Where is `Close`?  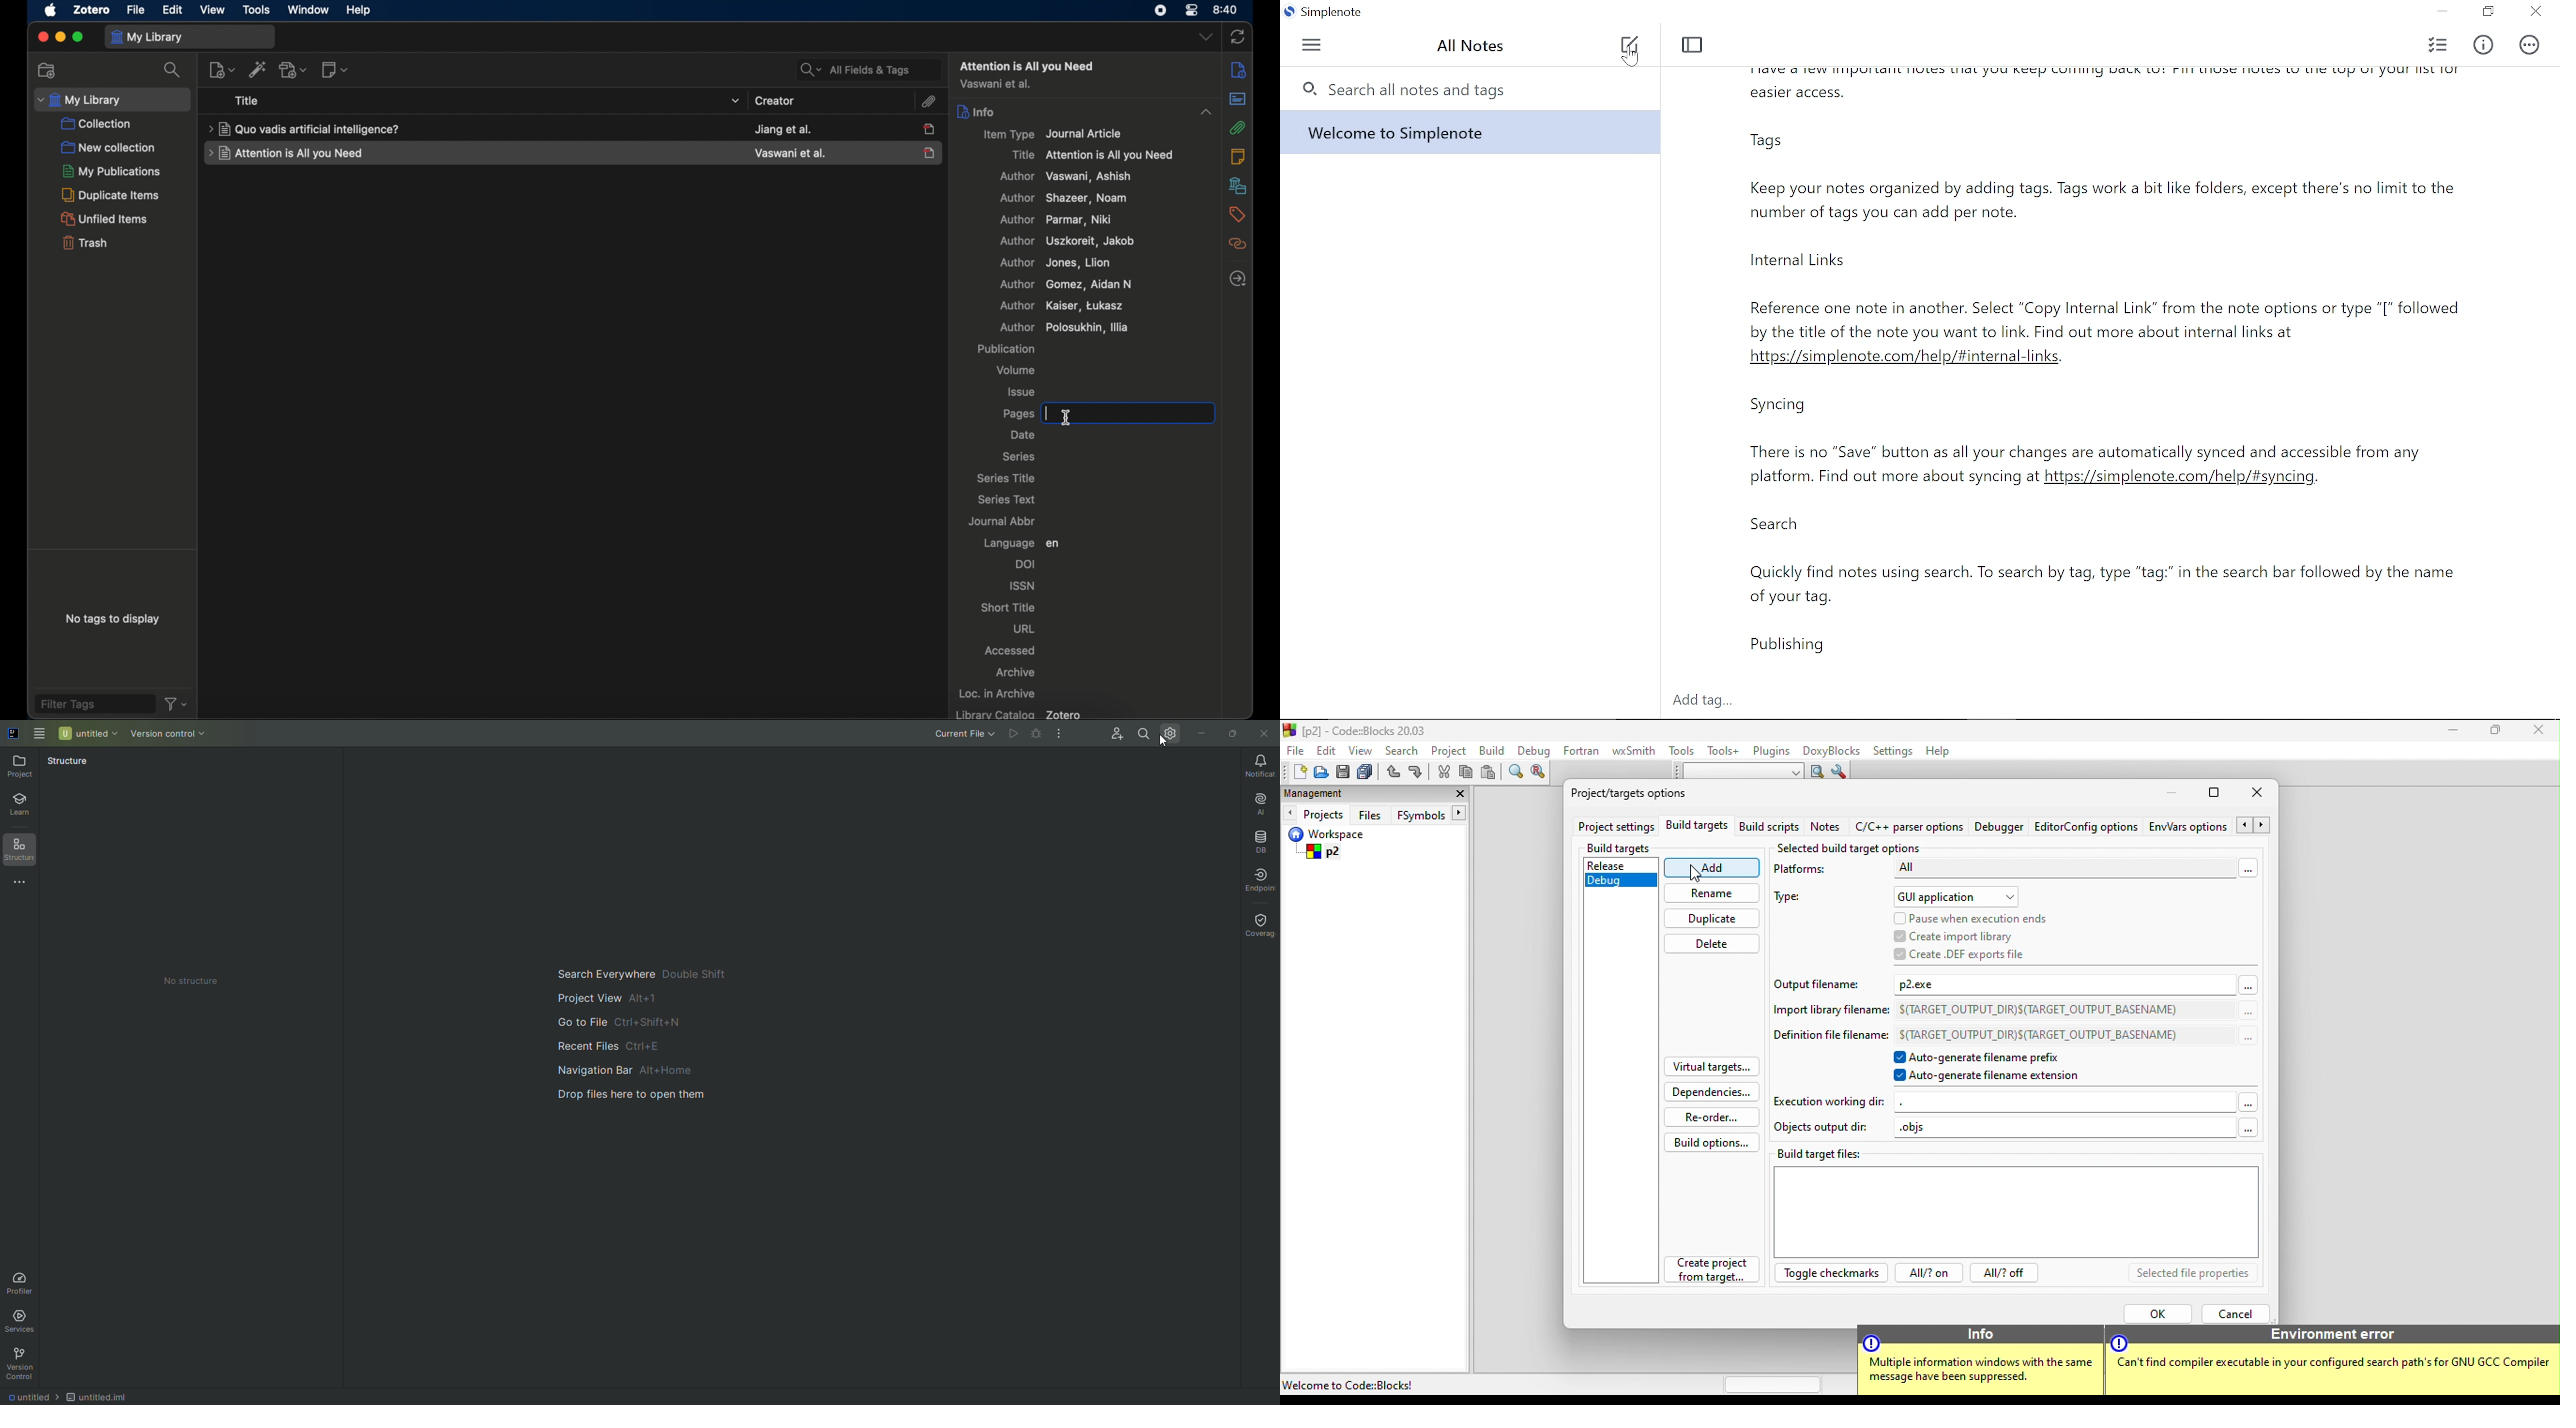 Close is located at coordinates (2536, 13).